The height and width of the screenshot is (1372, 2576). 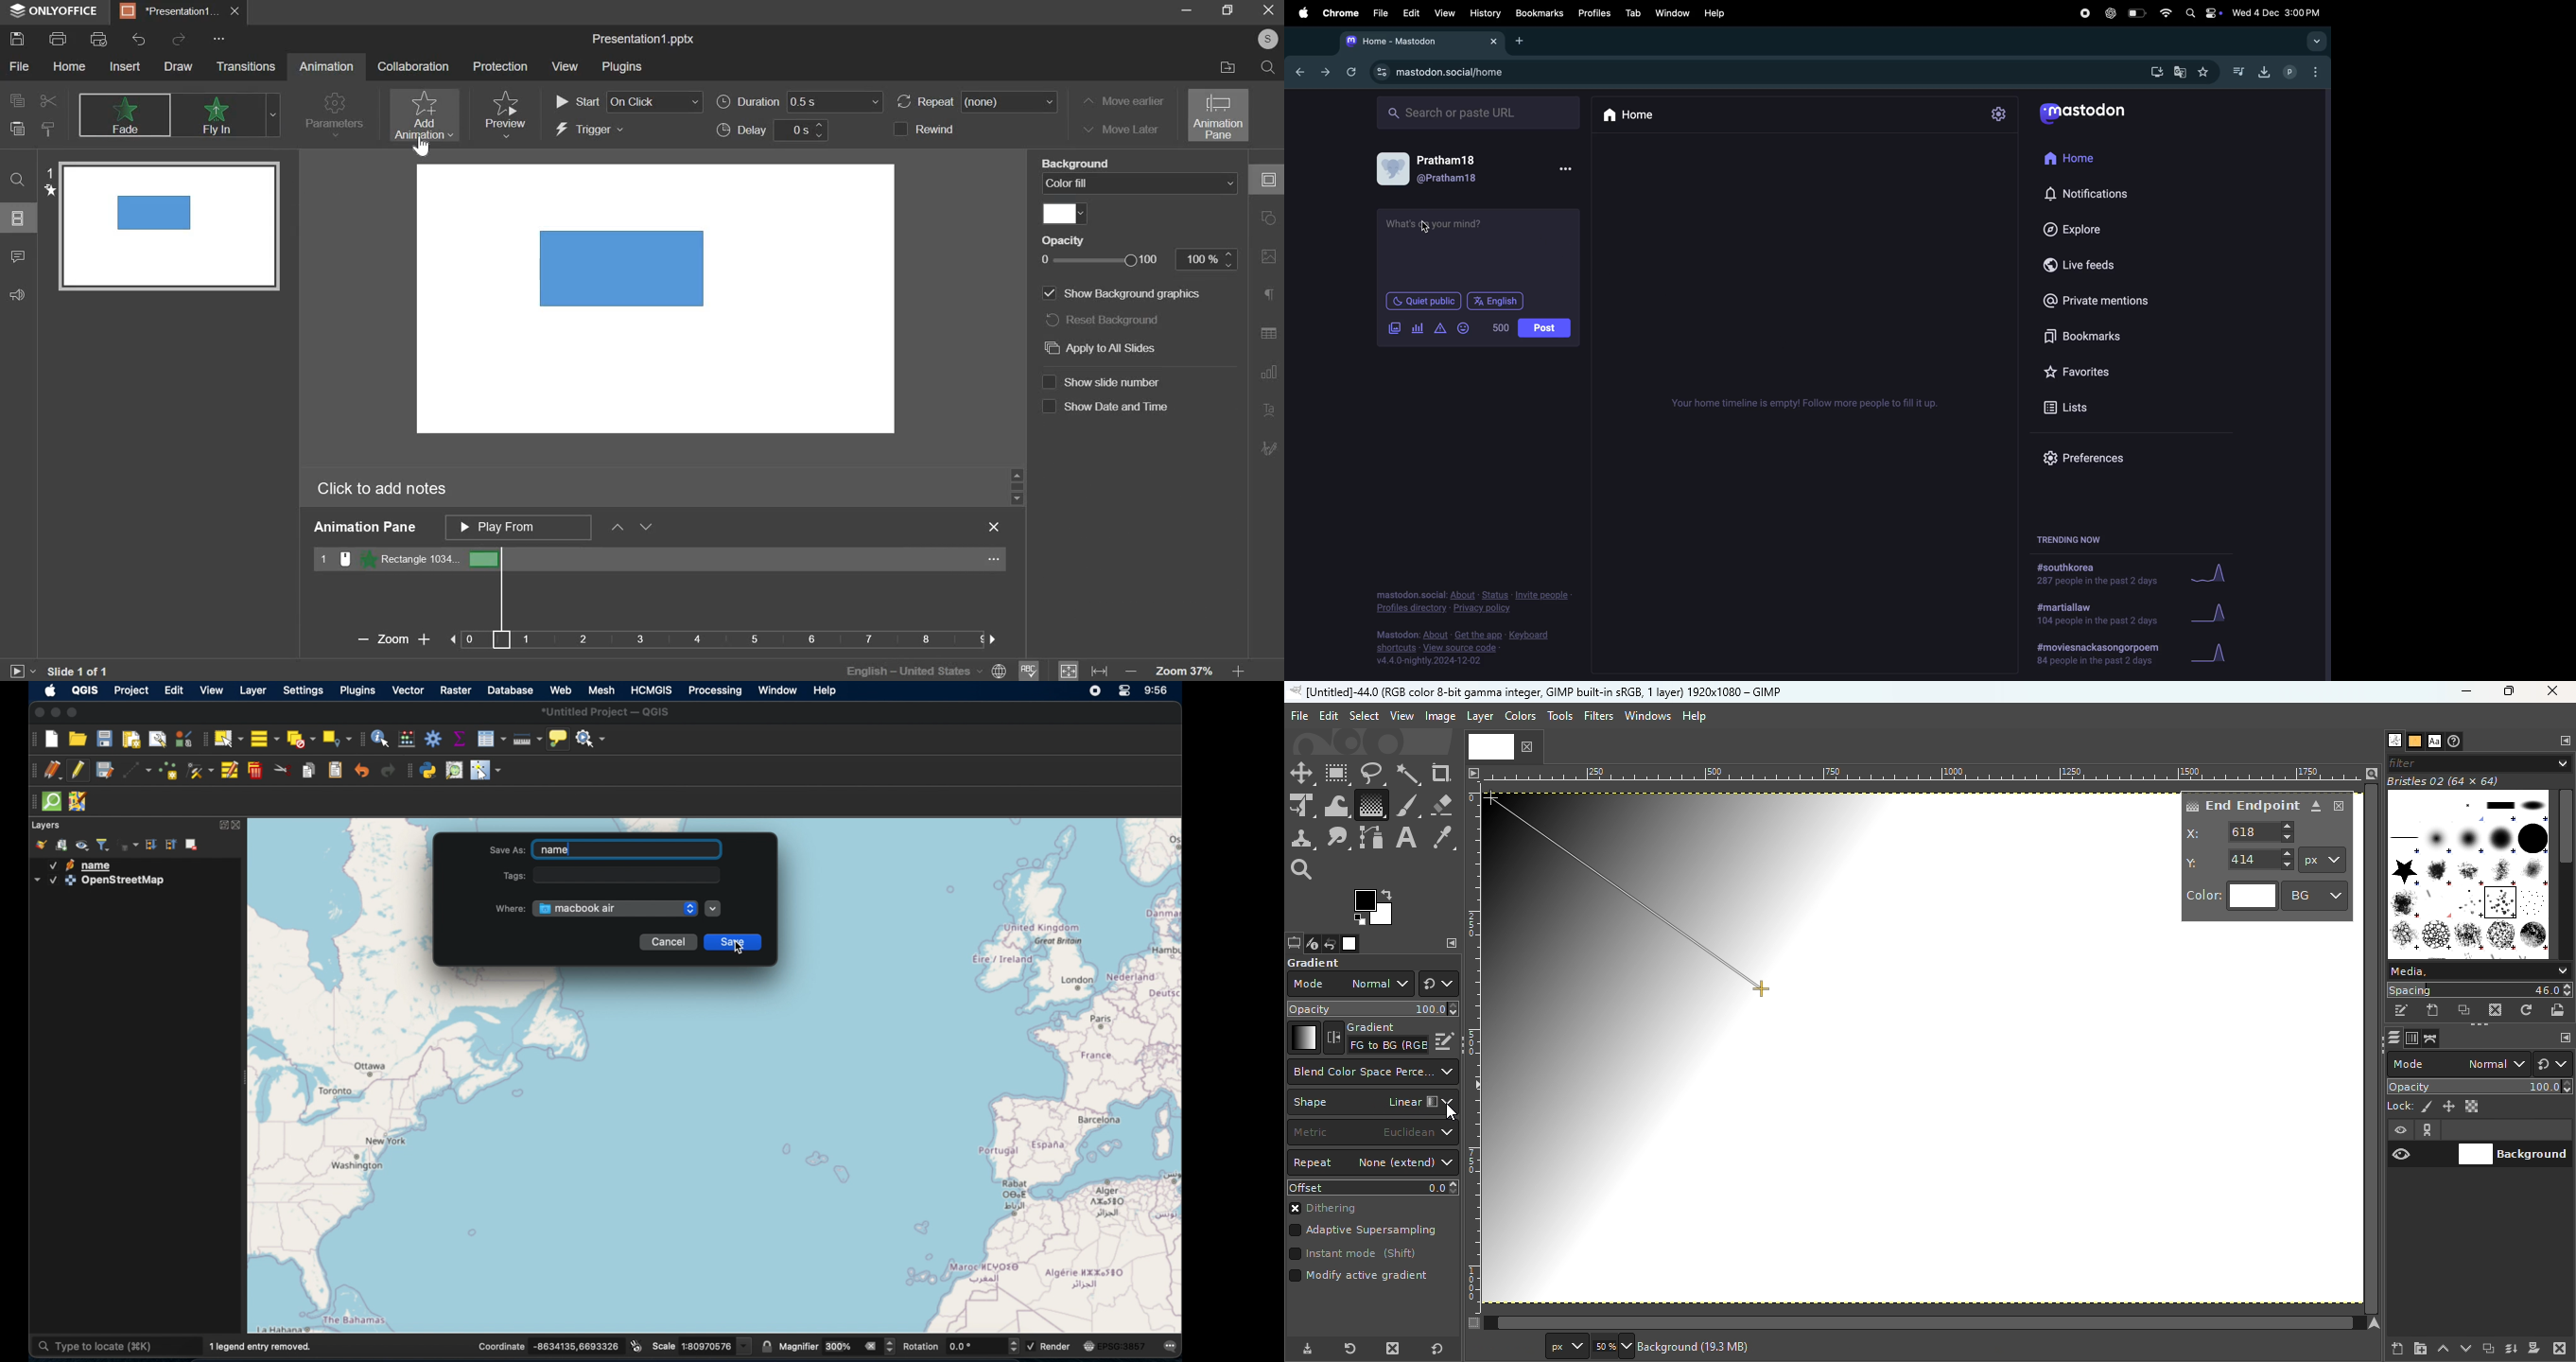 I want to click on Close, so click(x=997, y=529).